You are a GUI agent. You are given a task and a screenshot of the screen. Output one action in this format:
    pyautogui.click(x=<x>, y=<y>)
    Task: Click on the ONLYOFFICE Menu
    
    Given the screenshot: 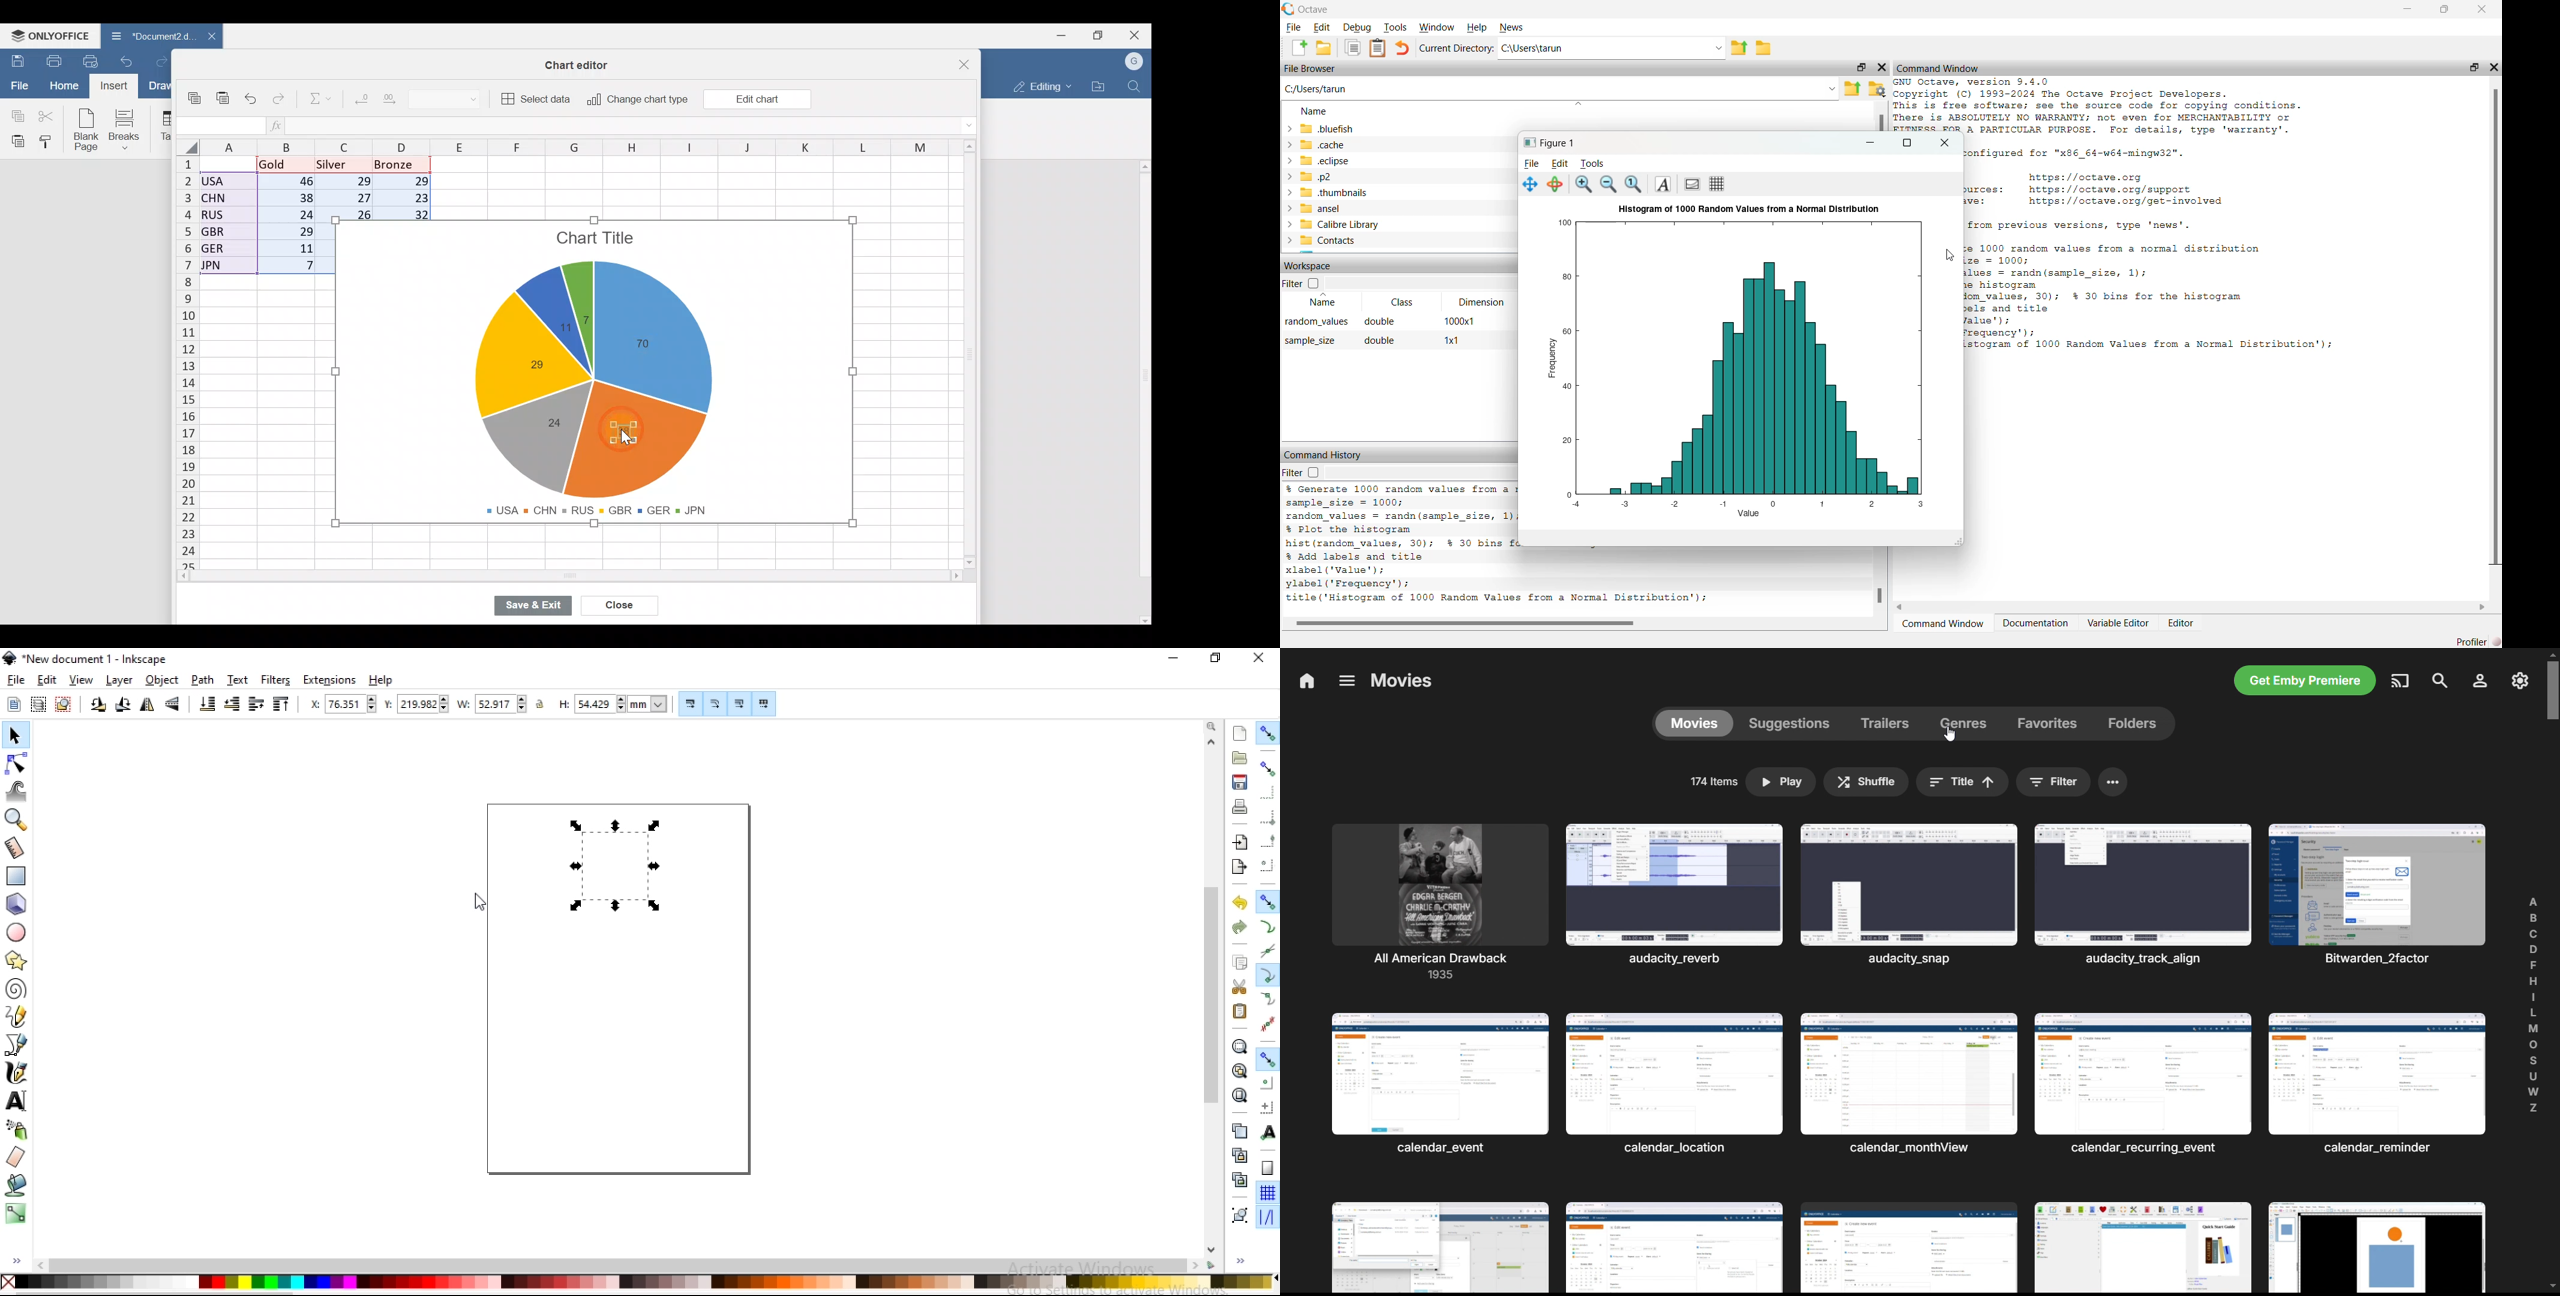 What is the action you would take?
    pyautogui.click(x=48, y=35)
    